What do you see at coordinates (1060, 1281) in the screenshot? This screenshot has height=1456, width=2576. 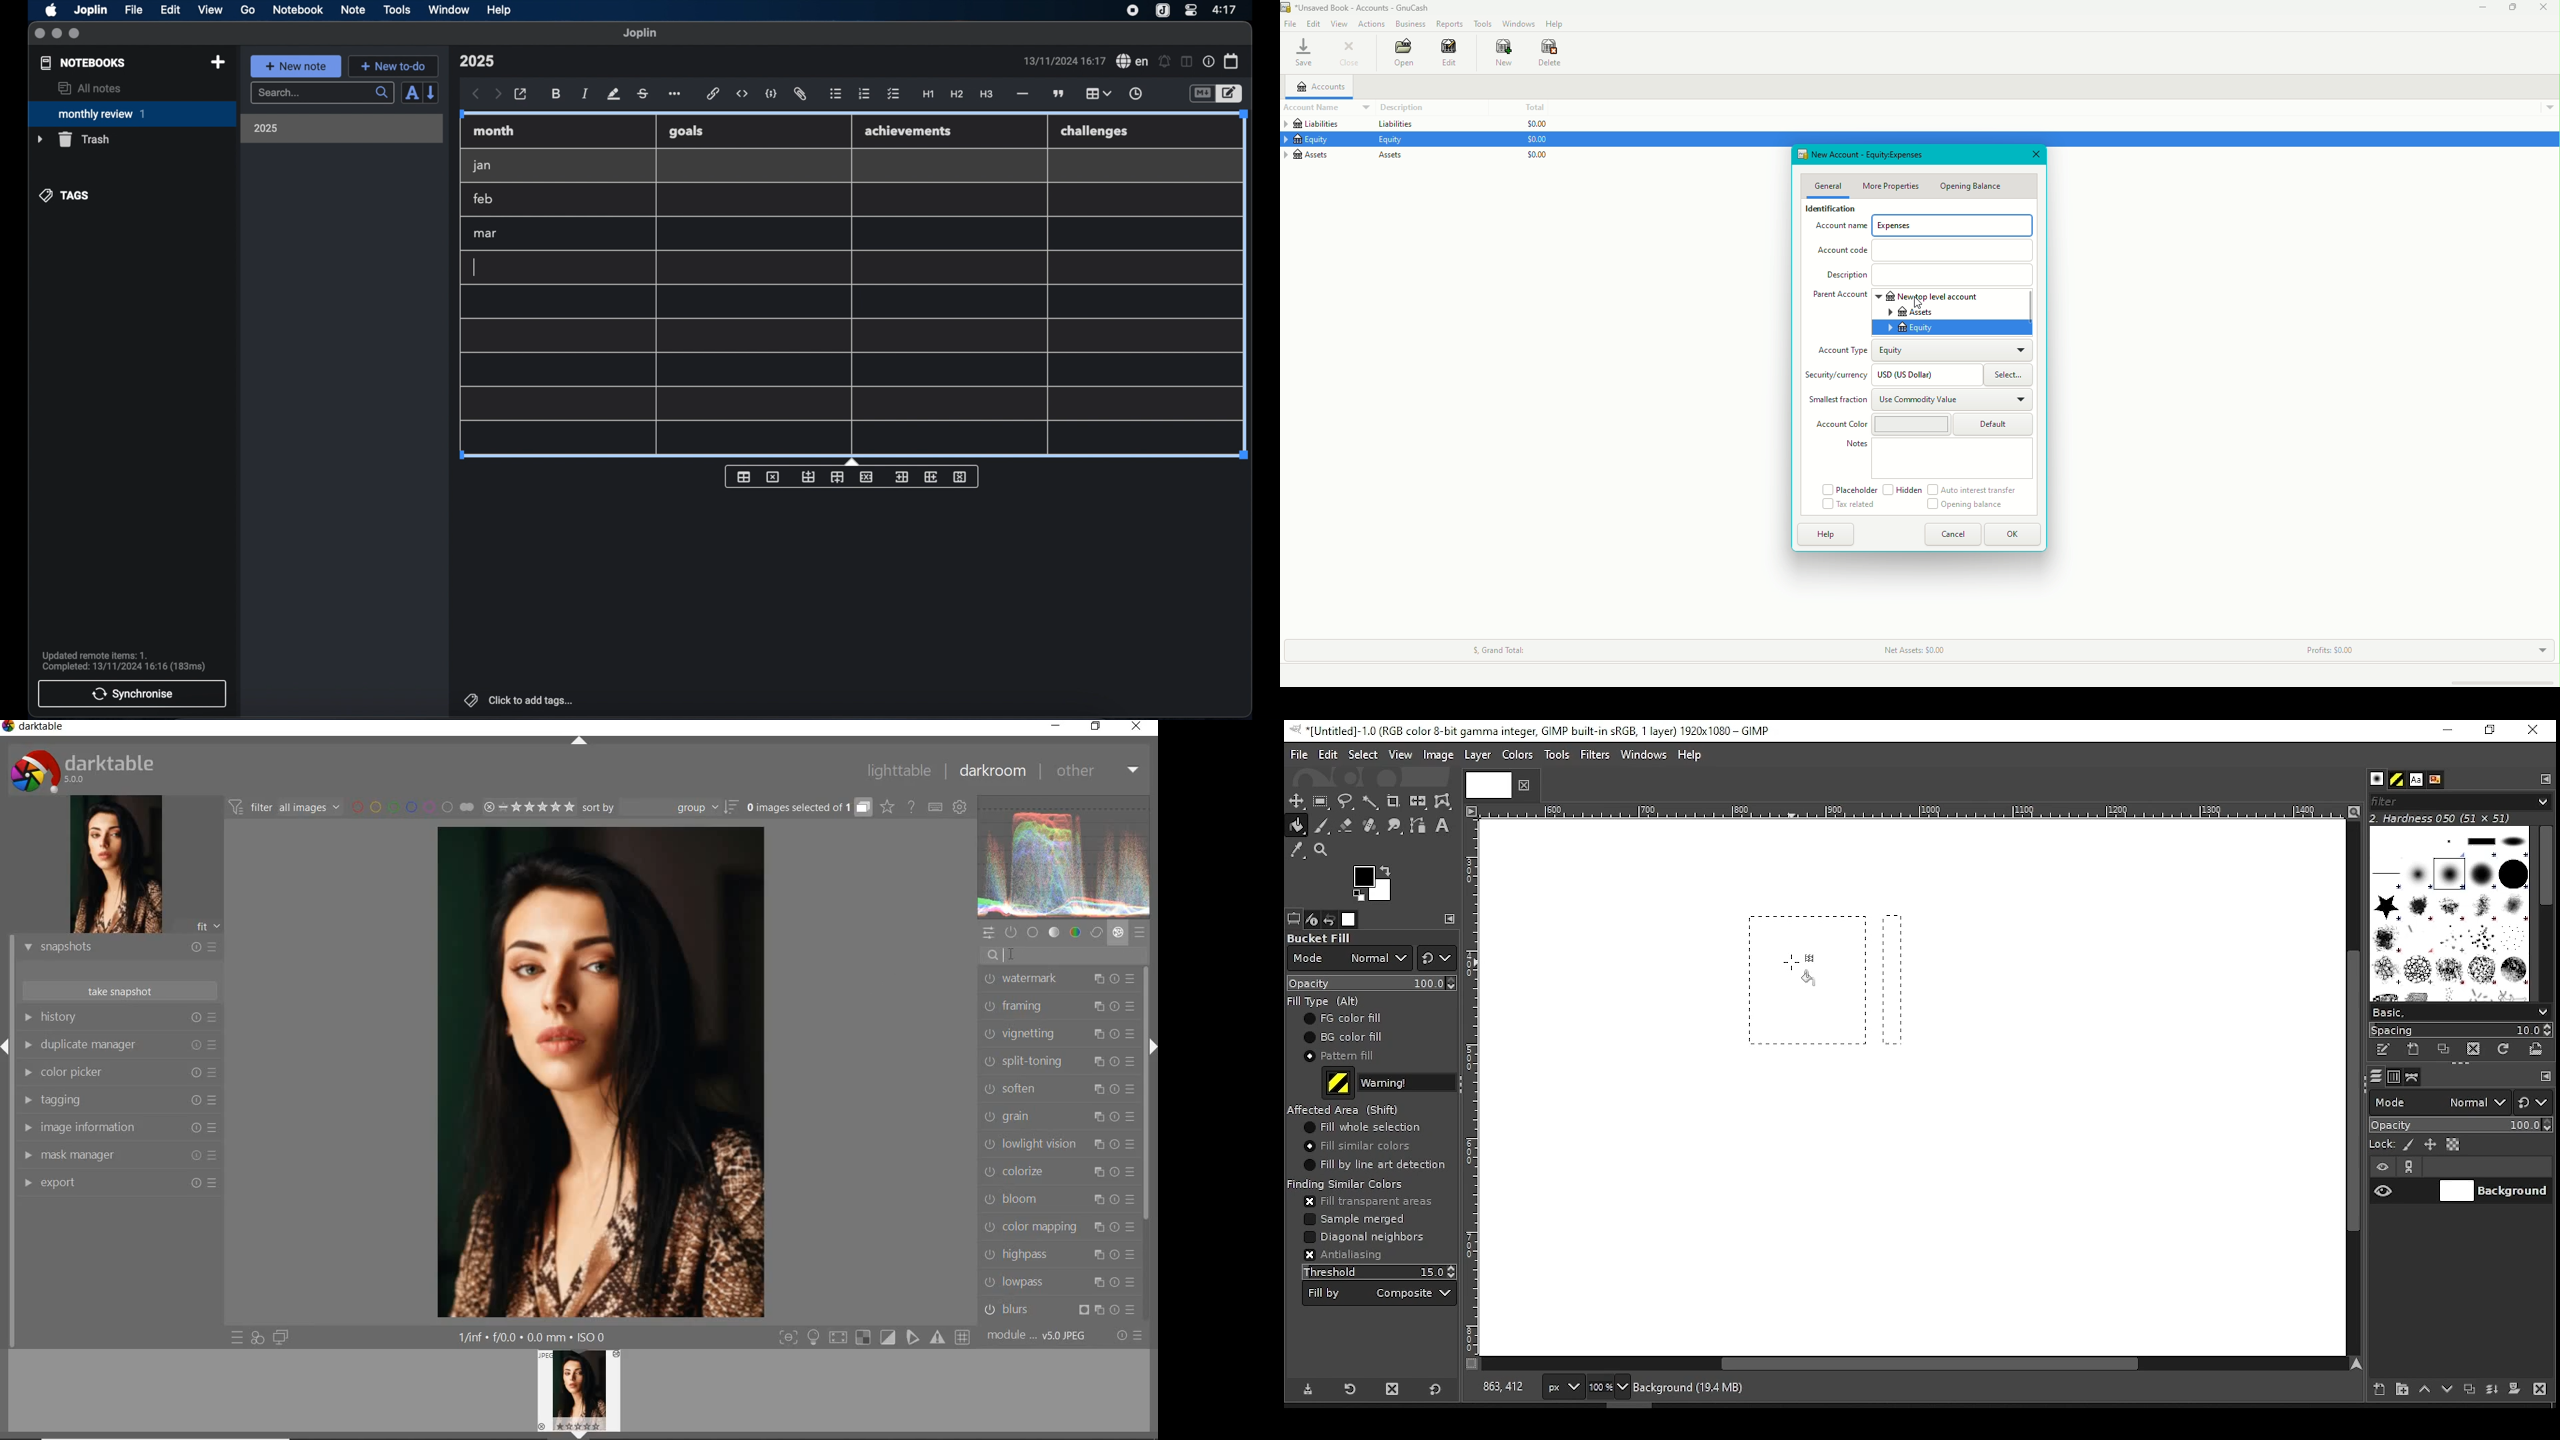 I see `lowpass` at bounding box center [1060, 1281].